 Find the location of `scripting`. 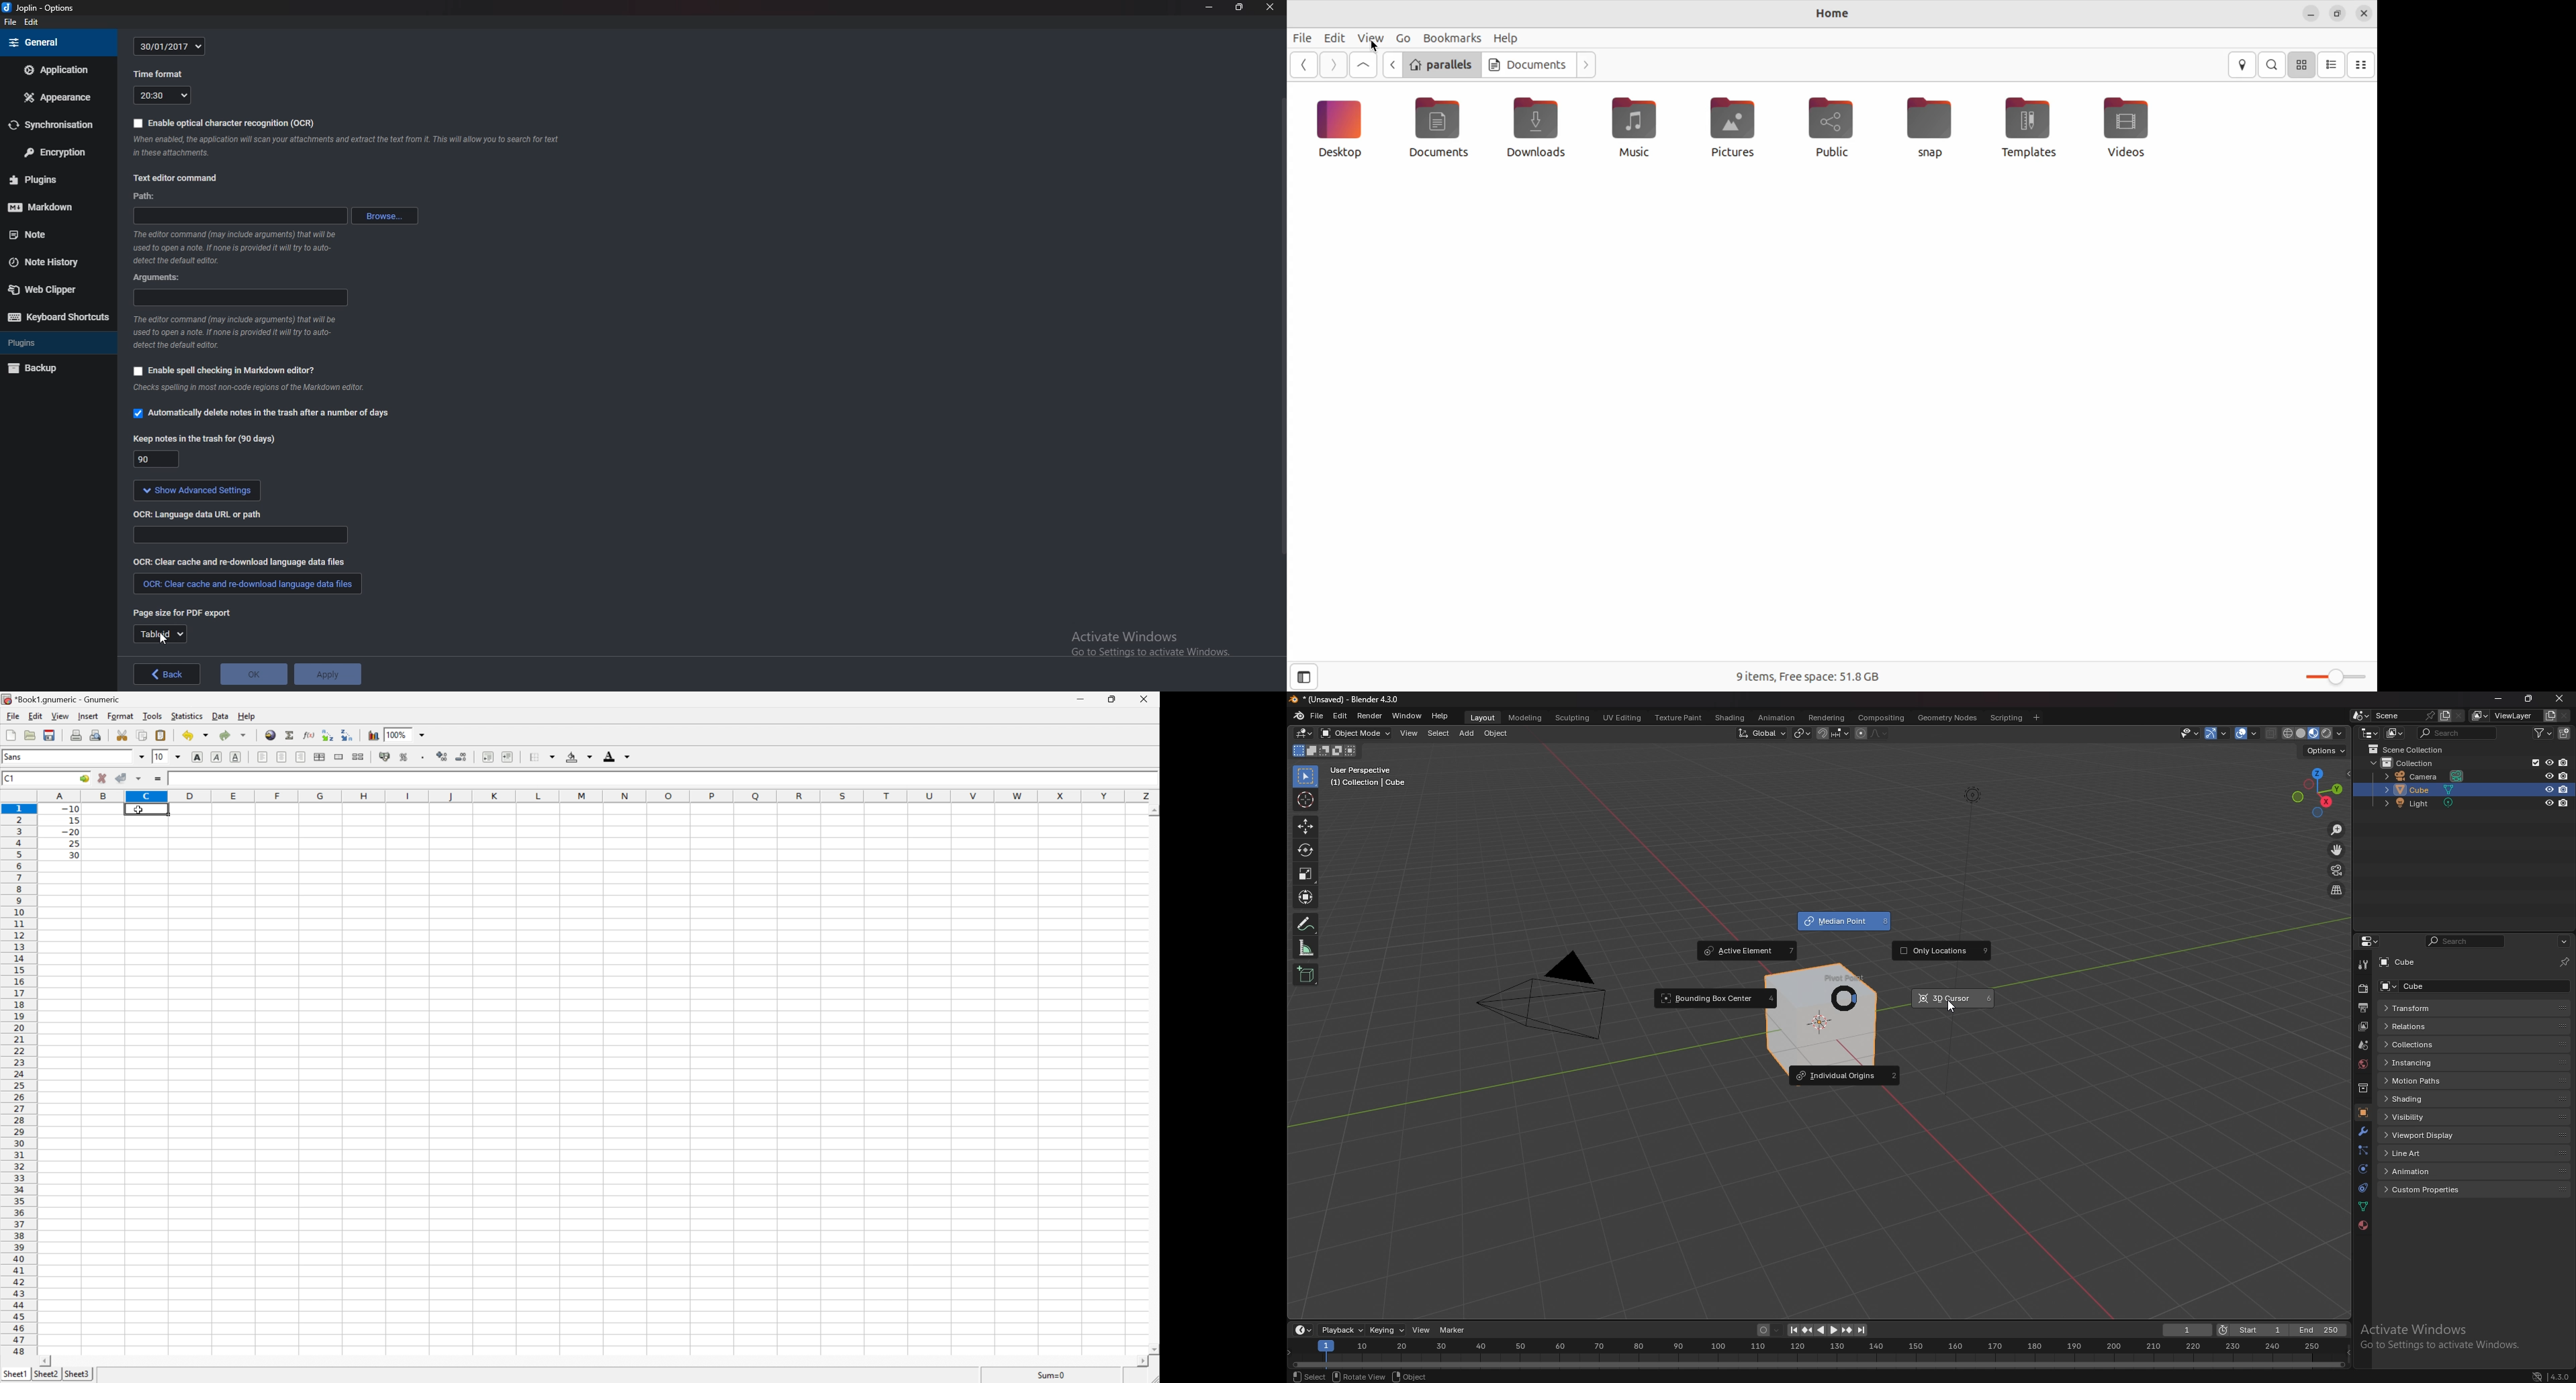

scripting is located at coordinates (2006, 718).